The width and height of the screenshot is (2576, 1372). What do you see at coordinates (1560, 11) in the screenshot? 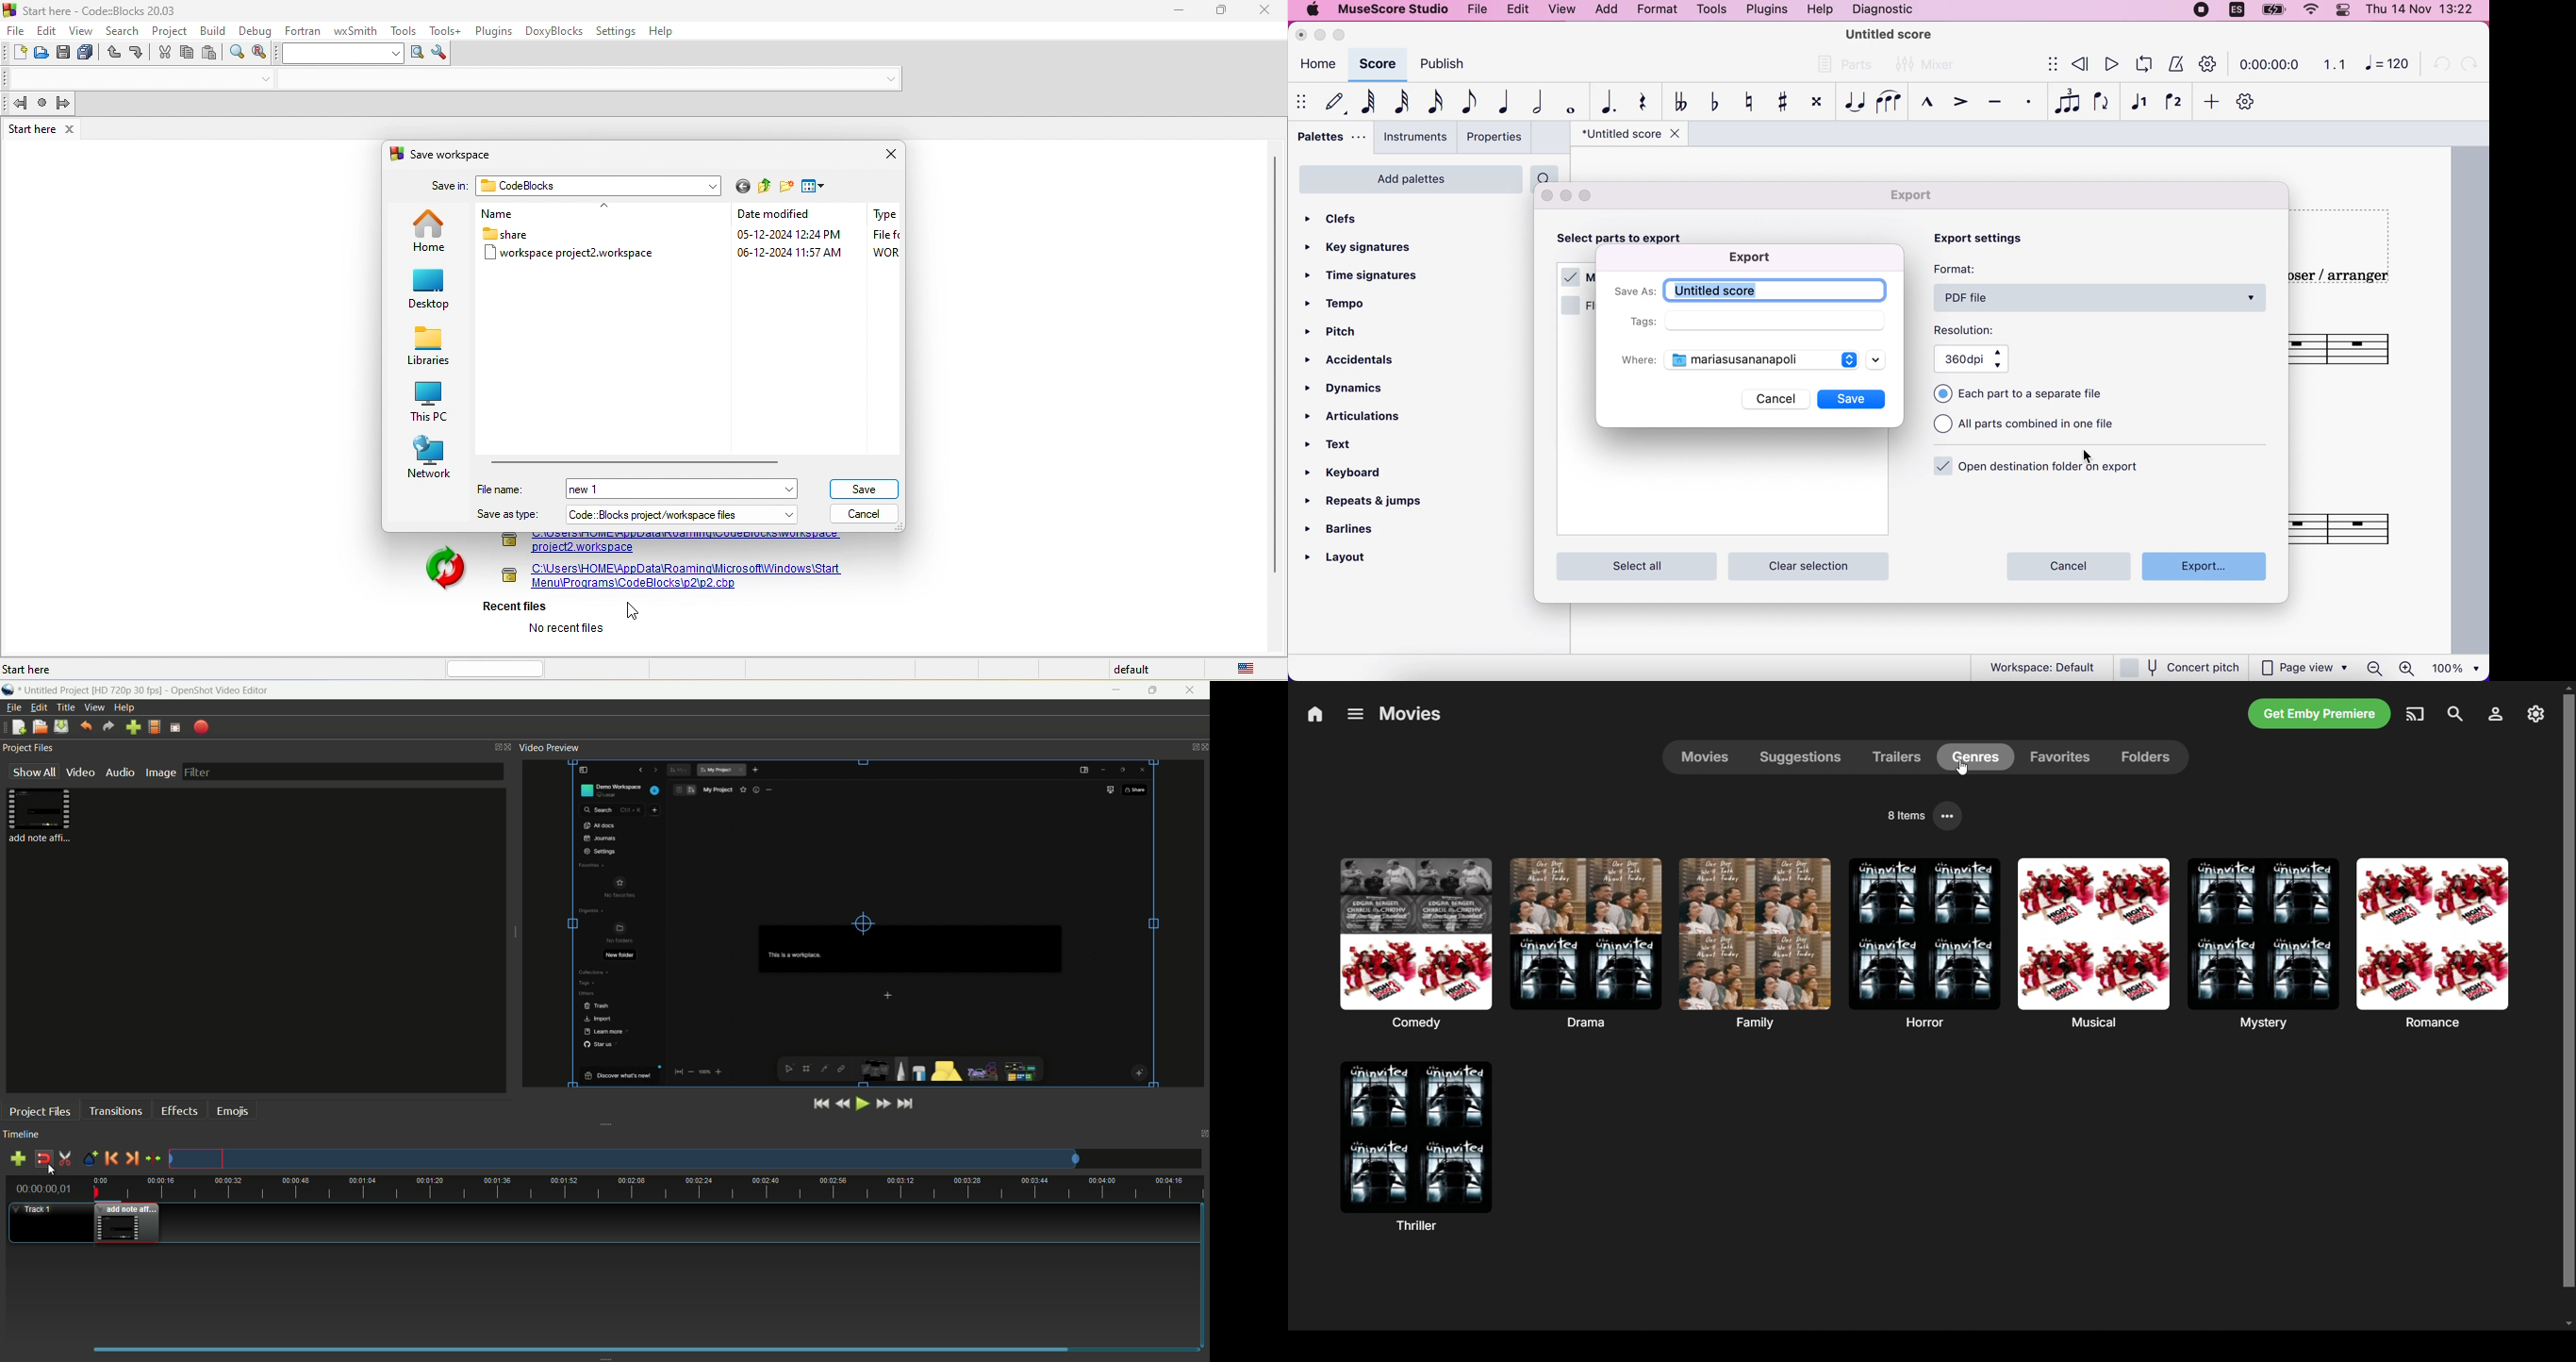
I see `view` at bounding box center [1560, 11].